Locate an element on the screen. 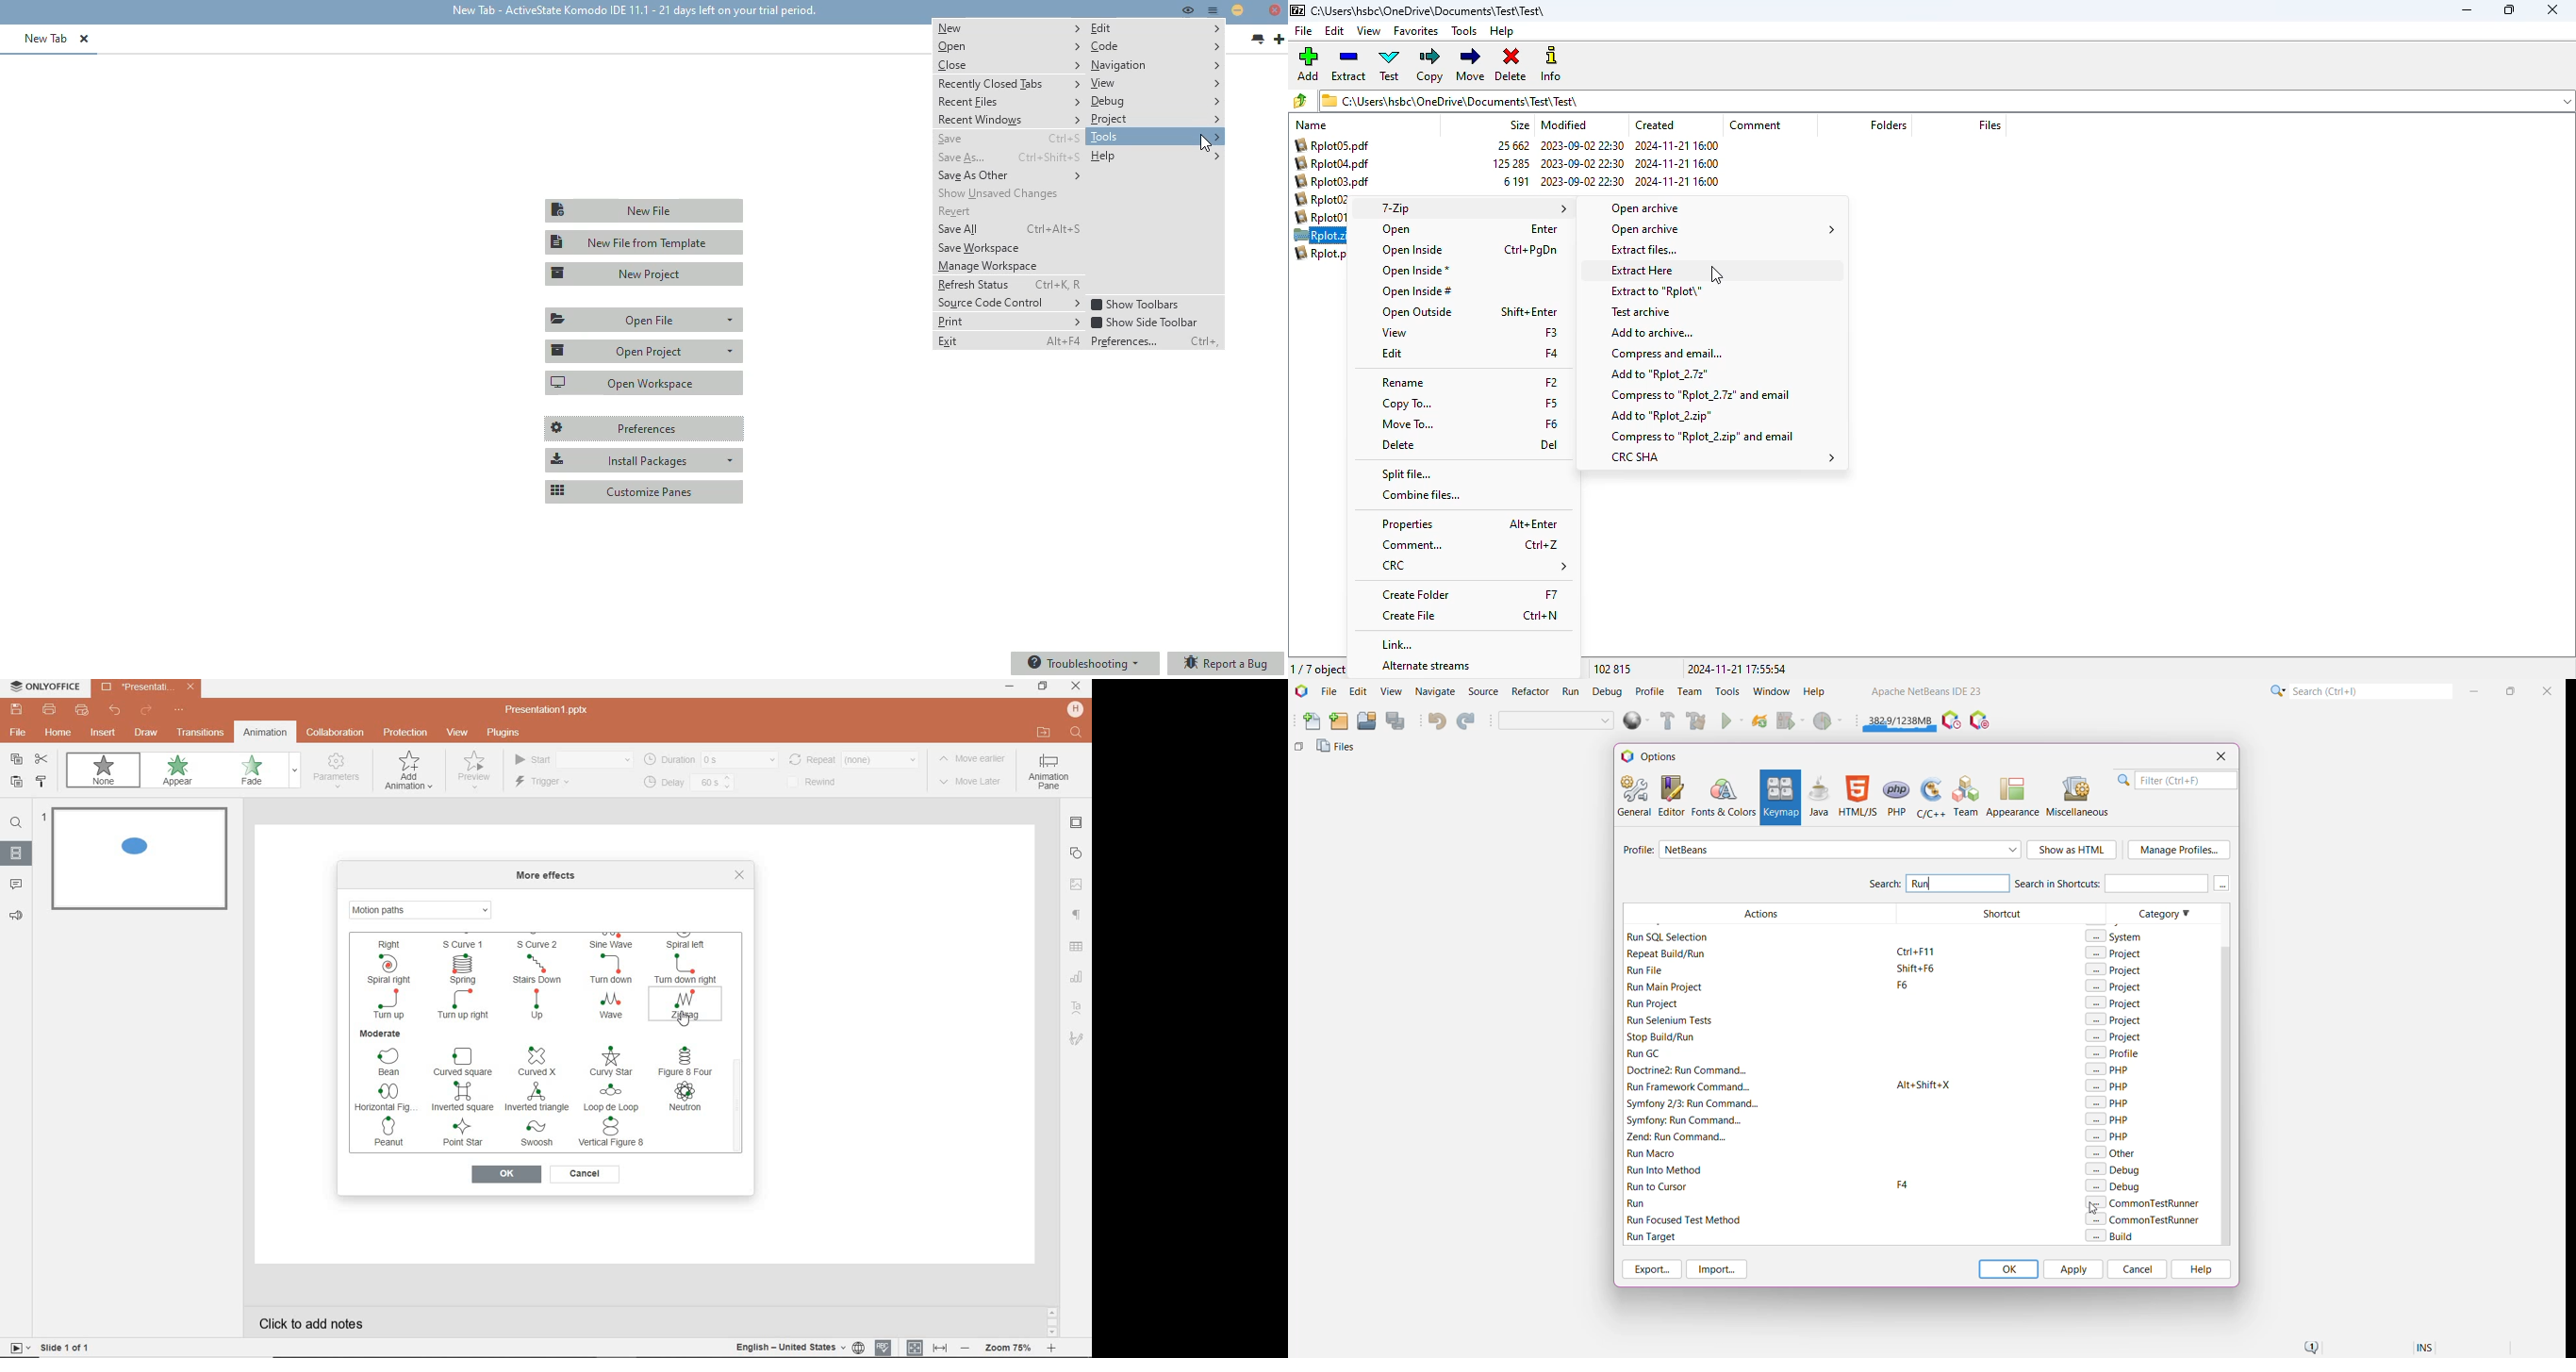 The width and height of the screenshot is (2576, 1372). 2024-11-21 16:00 is located at coordinates (1677, 181).